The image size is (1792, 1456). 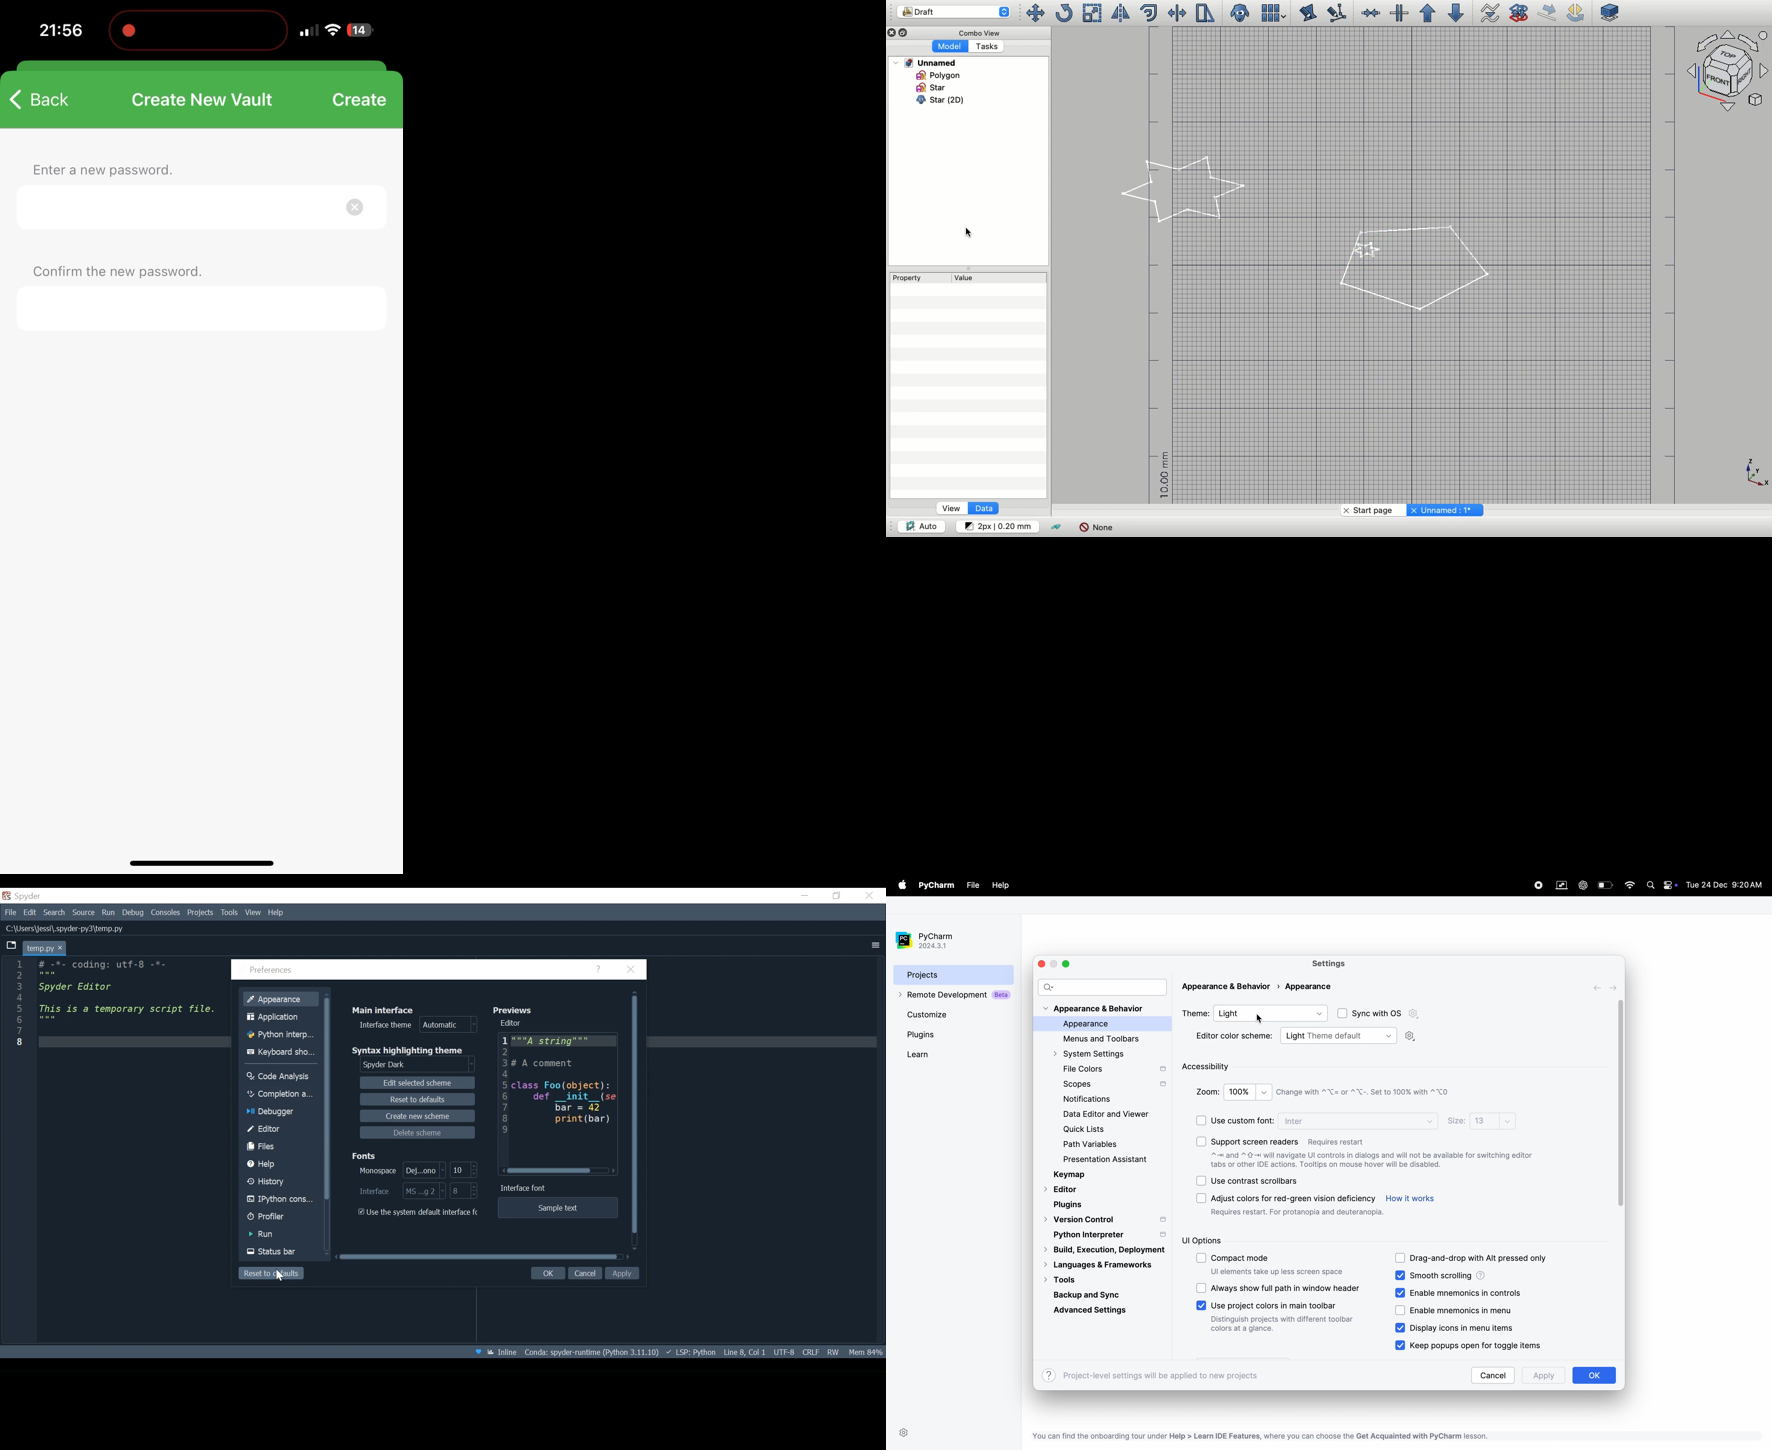 What do you see at coordinates (31, 913) in the screenshot?
I see `Edit` at bounding box center [31, 913].